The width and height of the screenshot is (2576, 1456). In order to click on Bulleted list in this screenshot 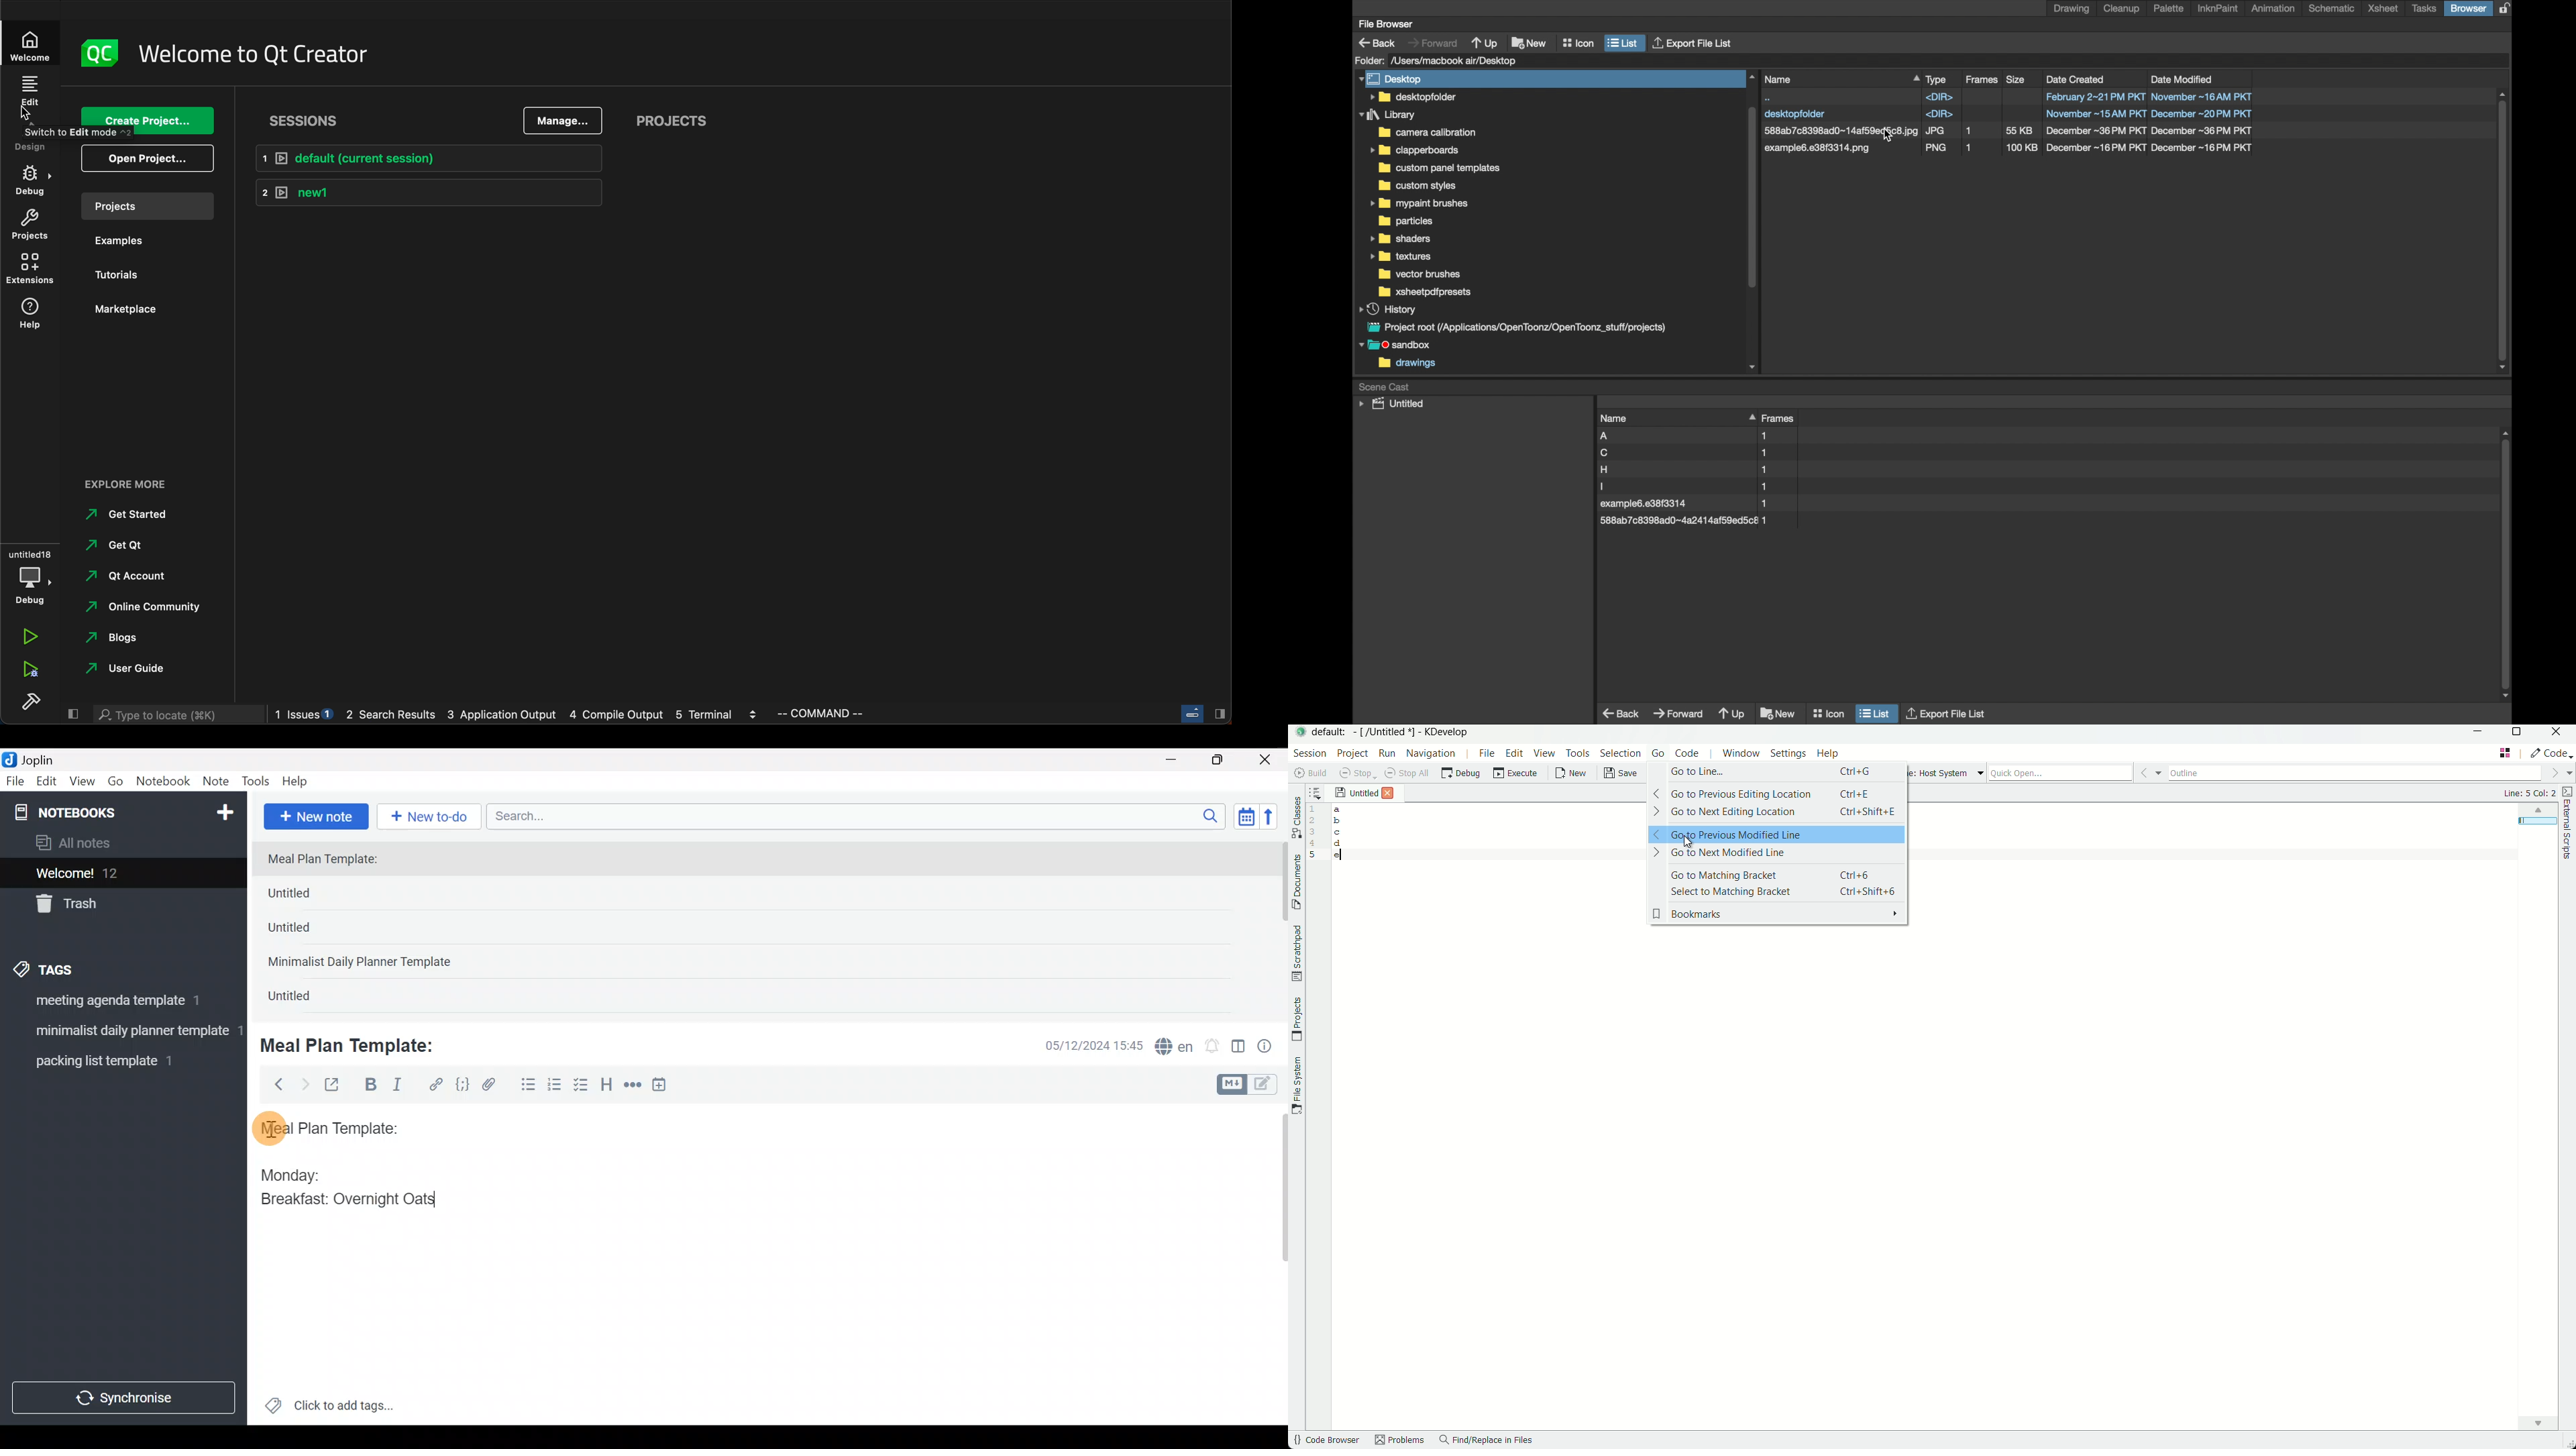, I will do `click(525, 1085)`.